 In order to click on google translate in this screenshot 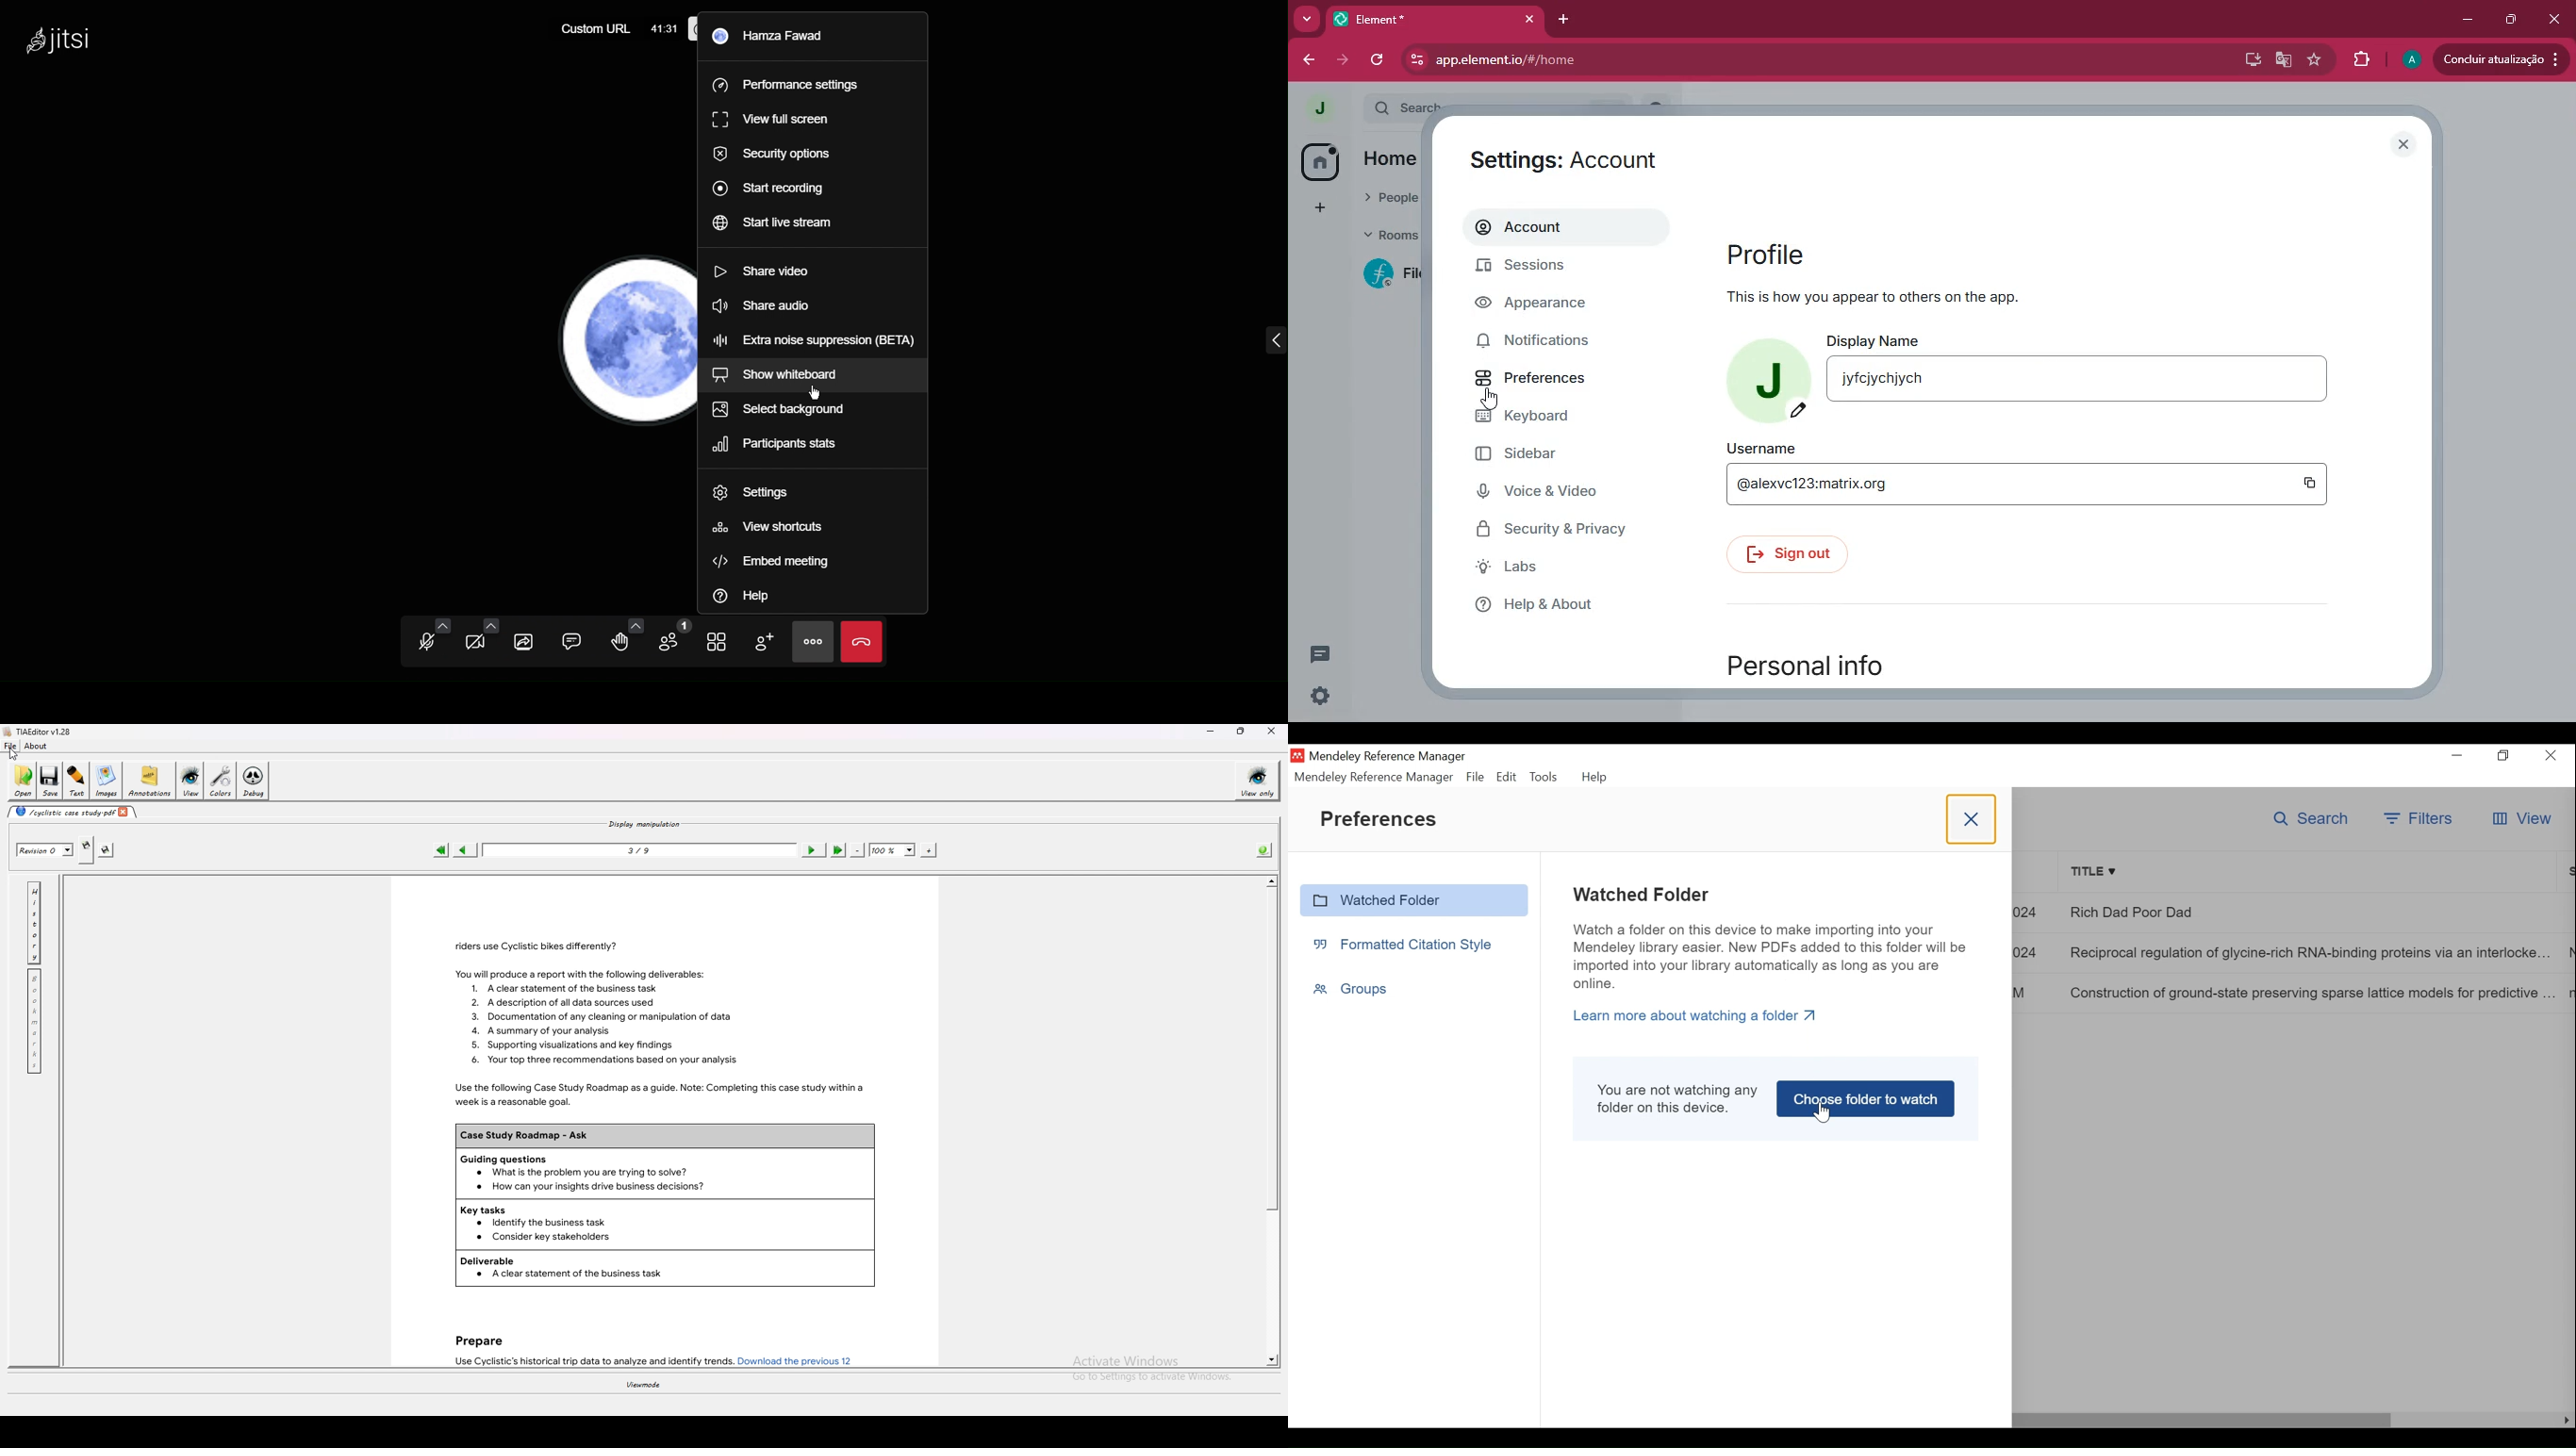, I will do `click(2283, 63)`.